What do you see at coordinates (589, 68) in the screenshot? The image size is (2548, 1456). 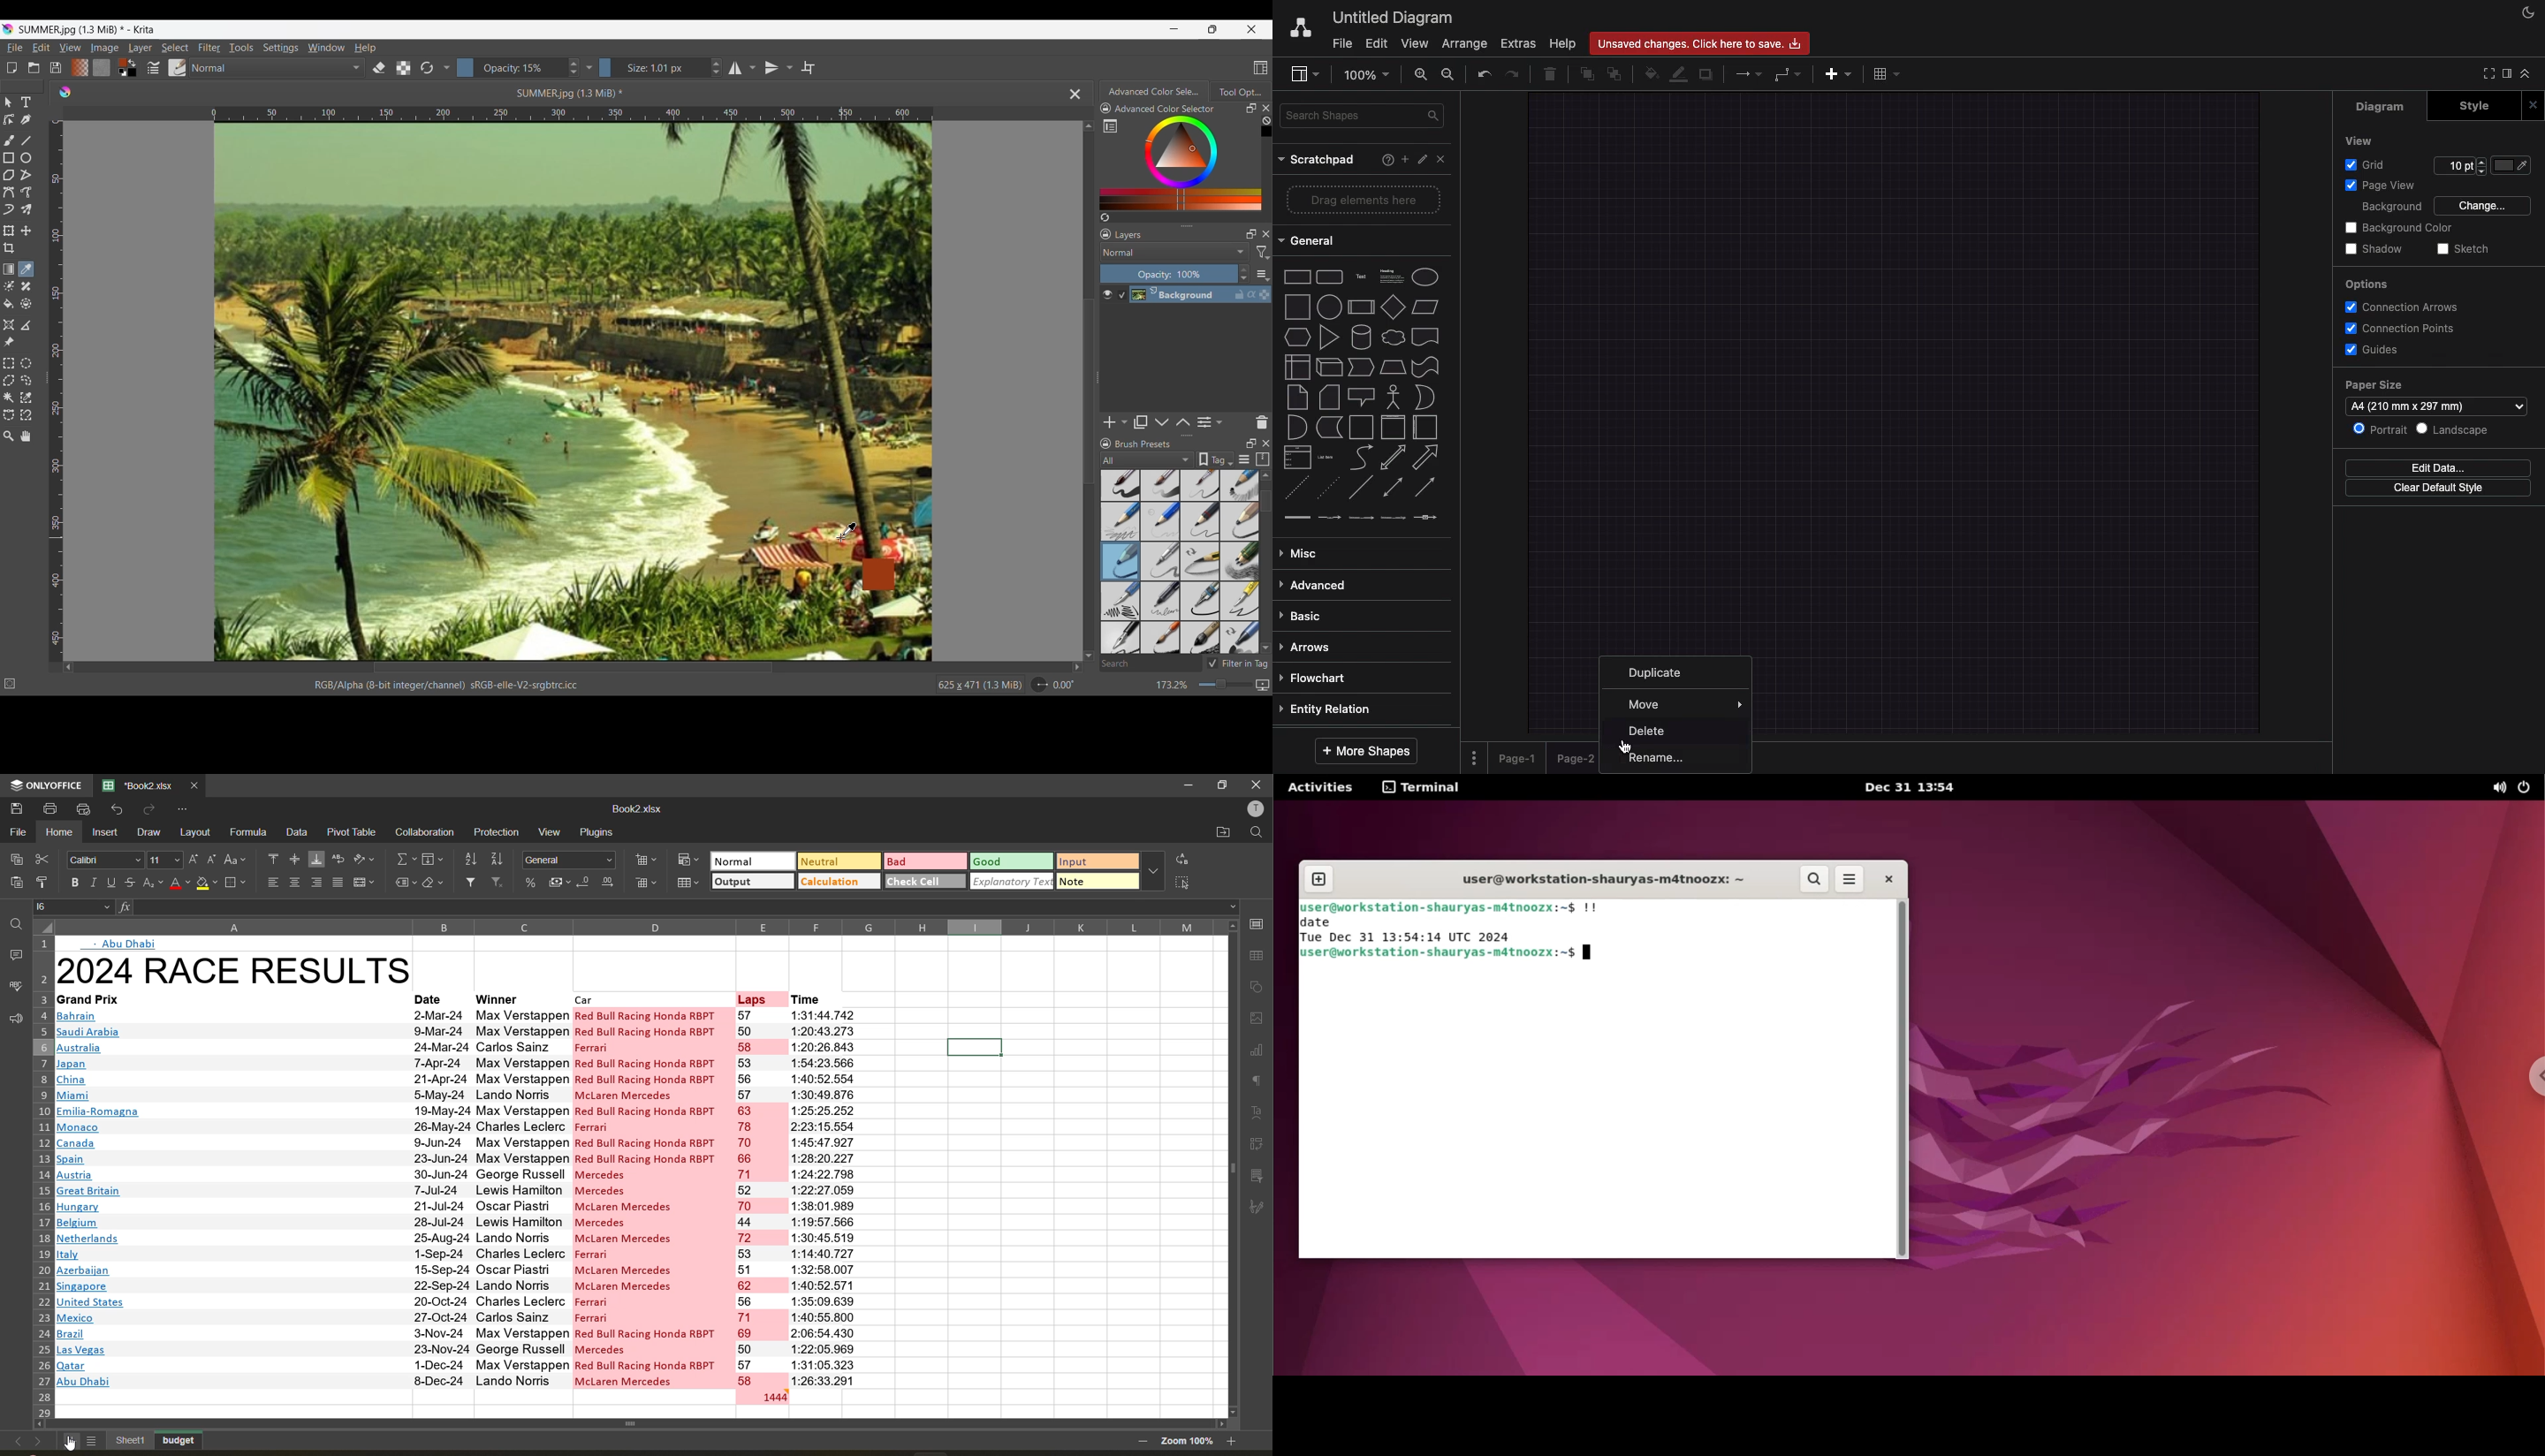 I see `Settings dropdown` at bounding box center [589, 68].